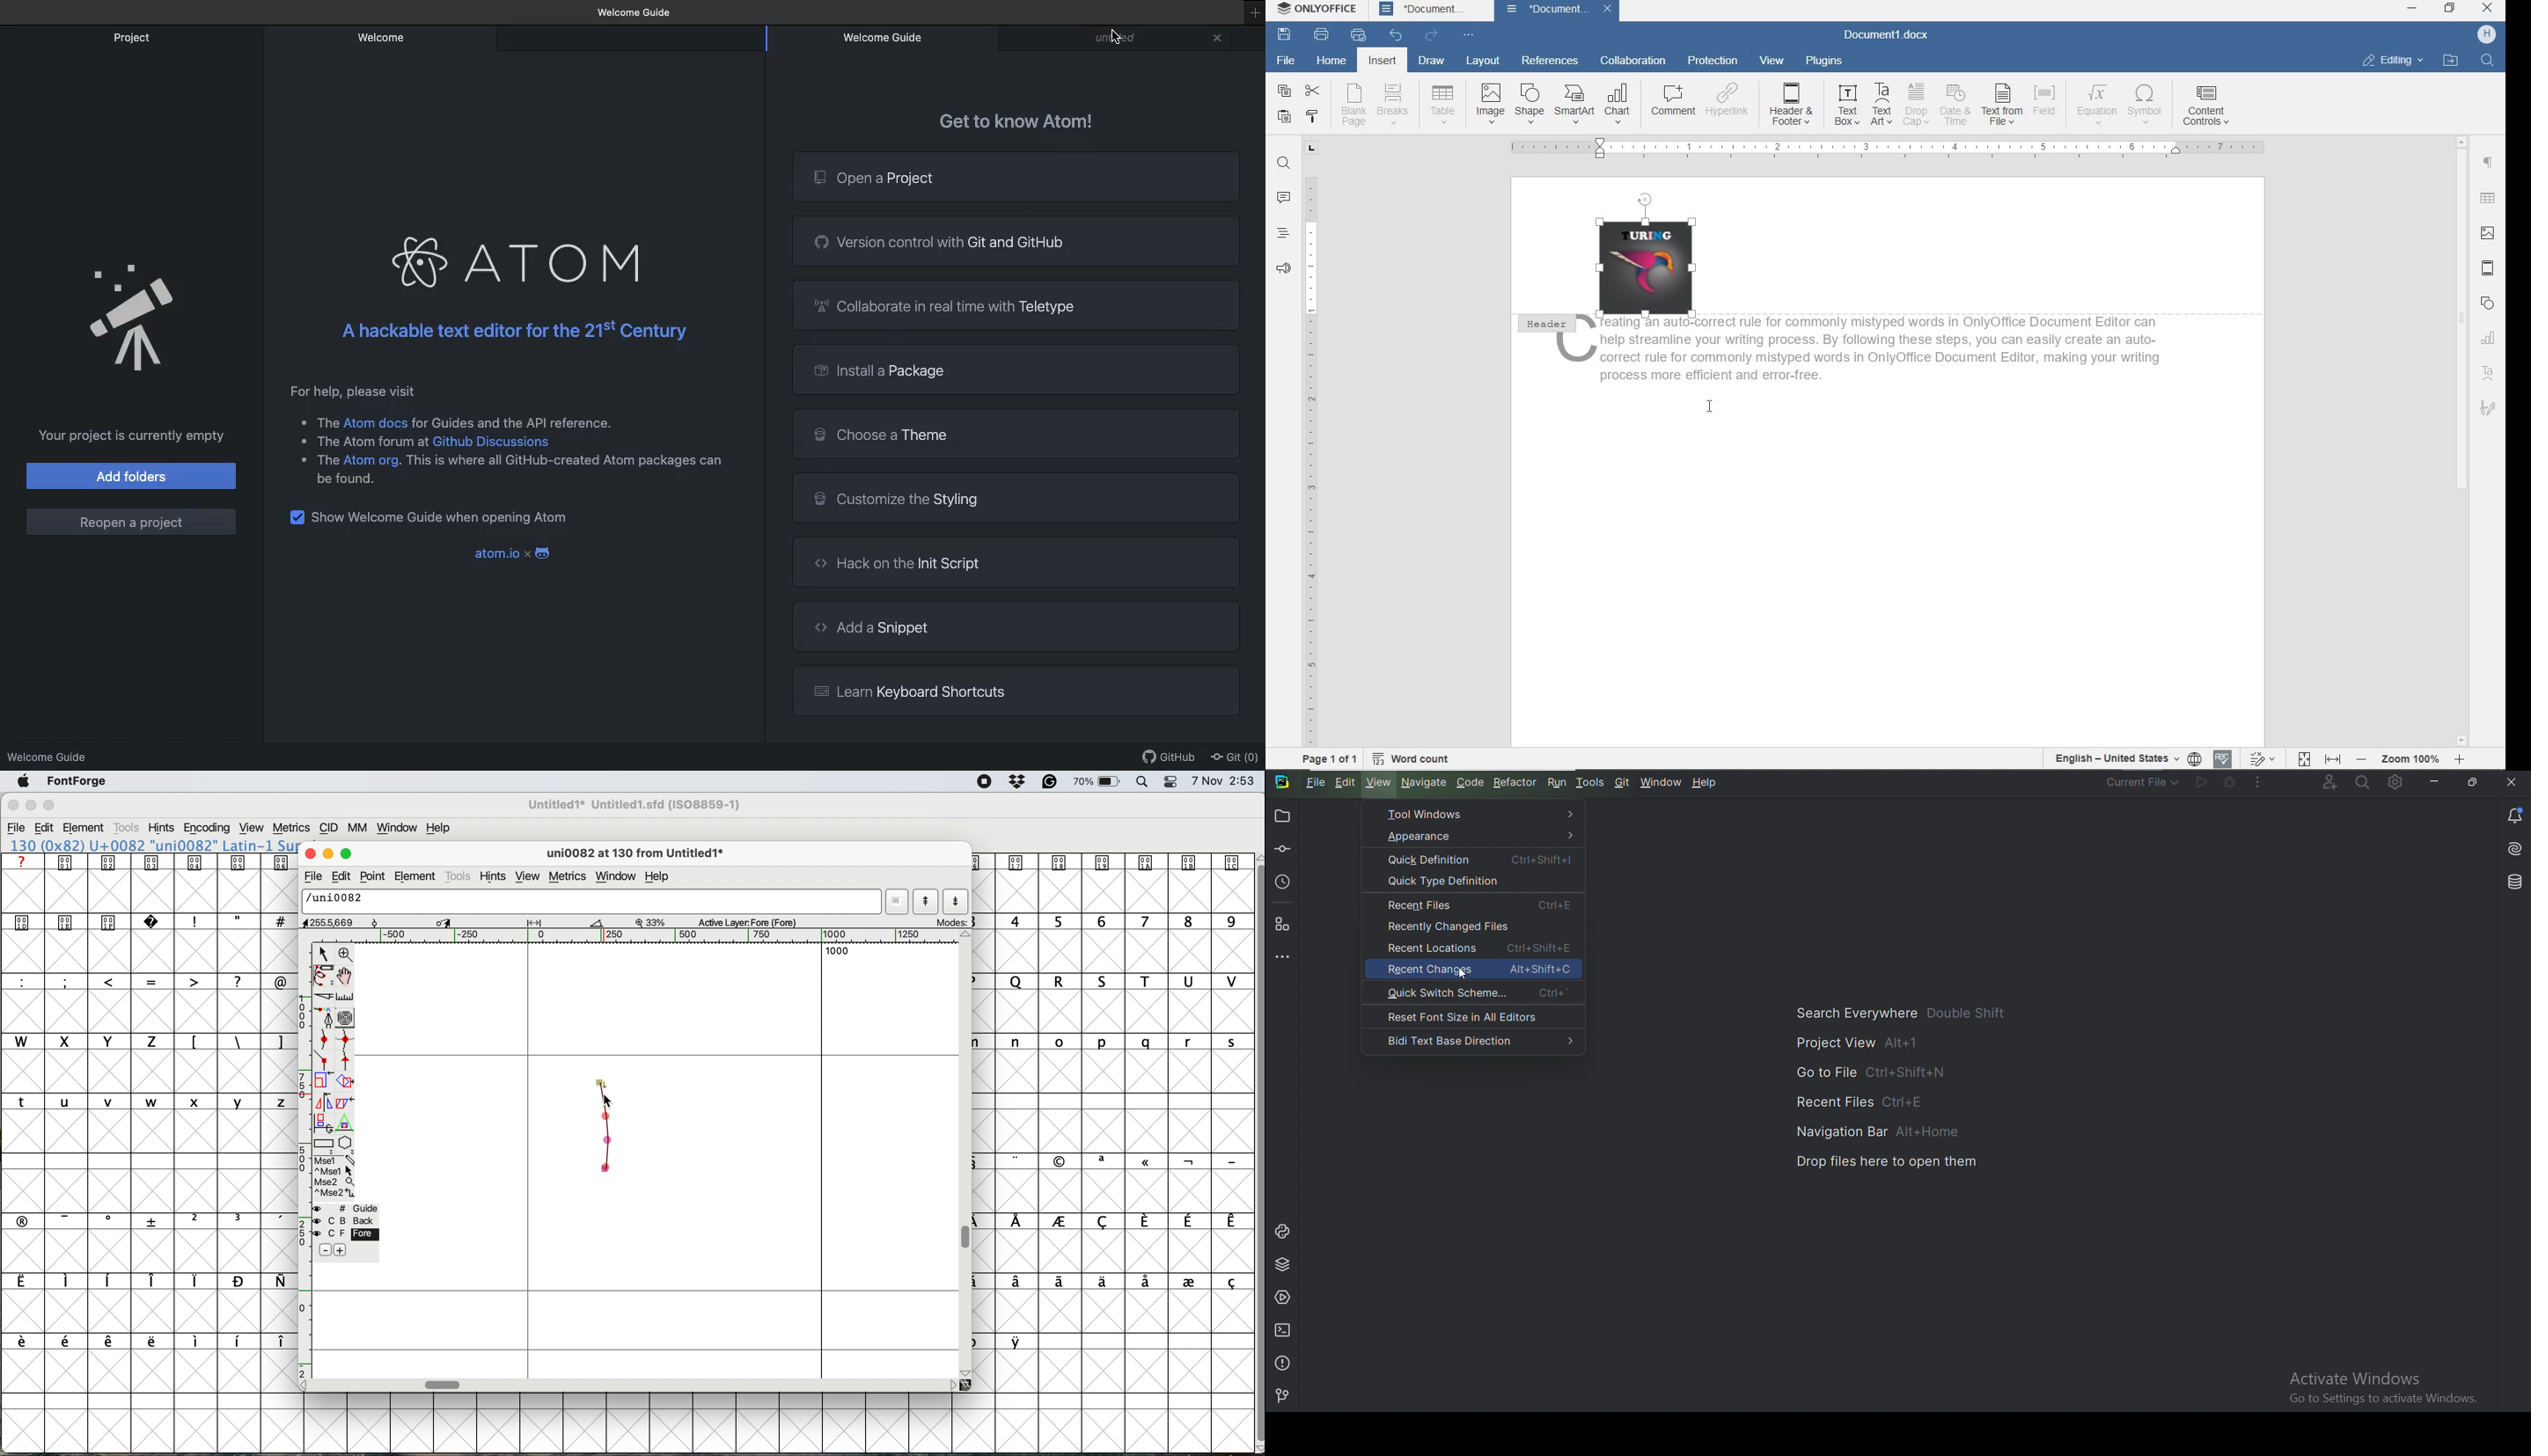 This screenshot has width=2548, height=1456. What do you see at coordinates (662, 877) in the screenshot?
I see `help` at bounding box center [662, 877].